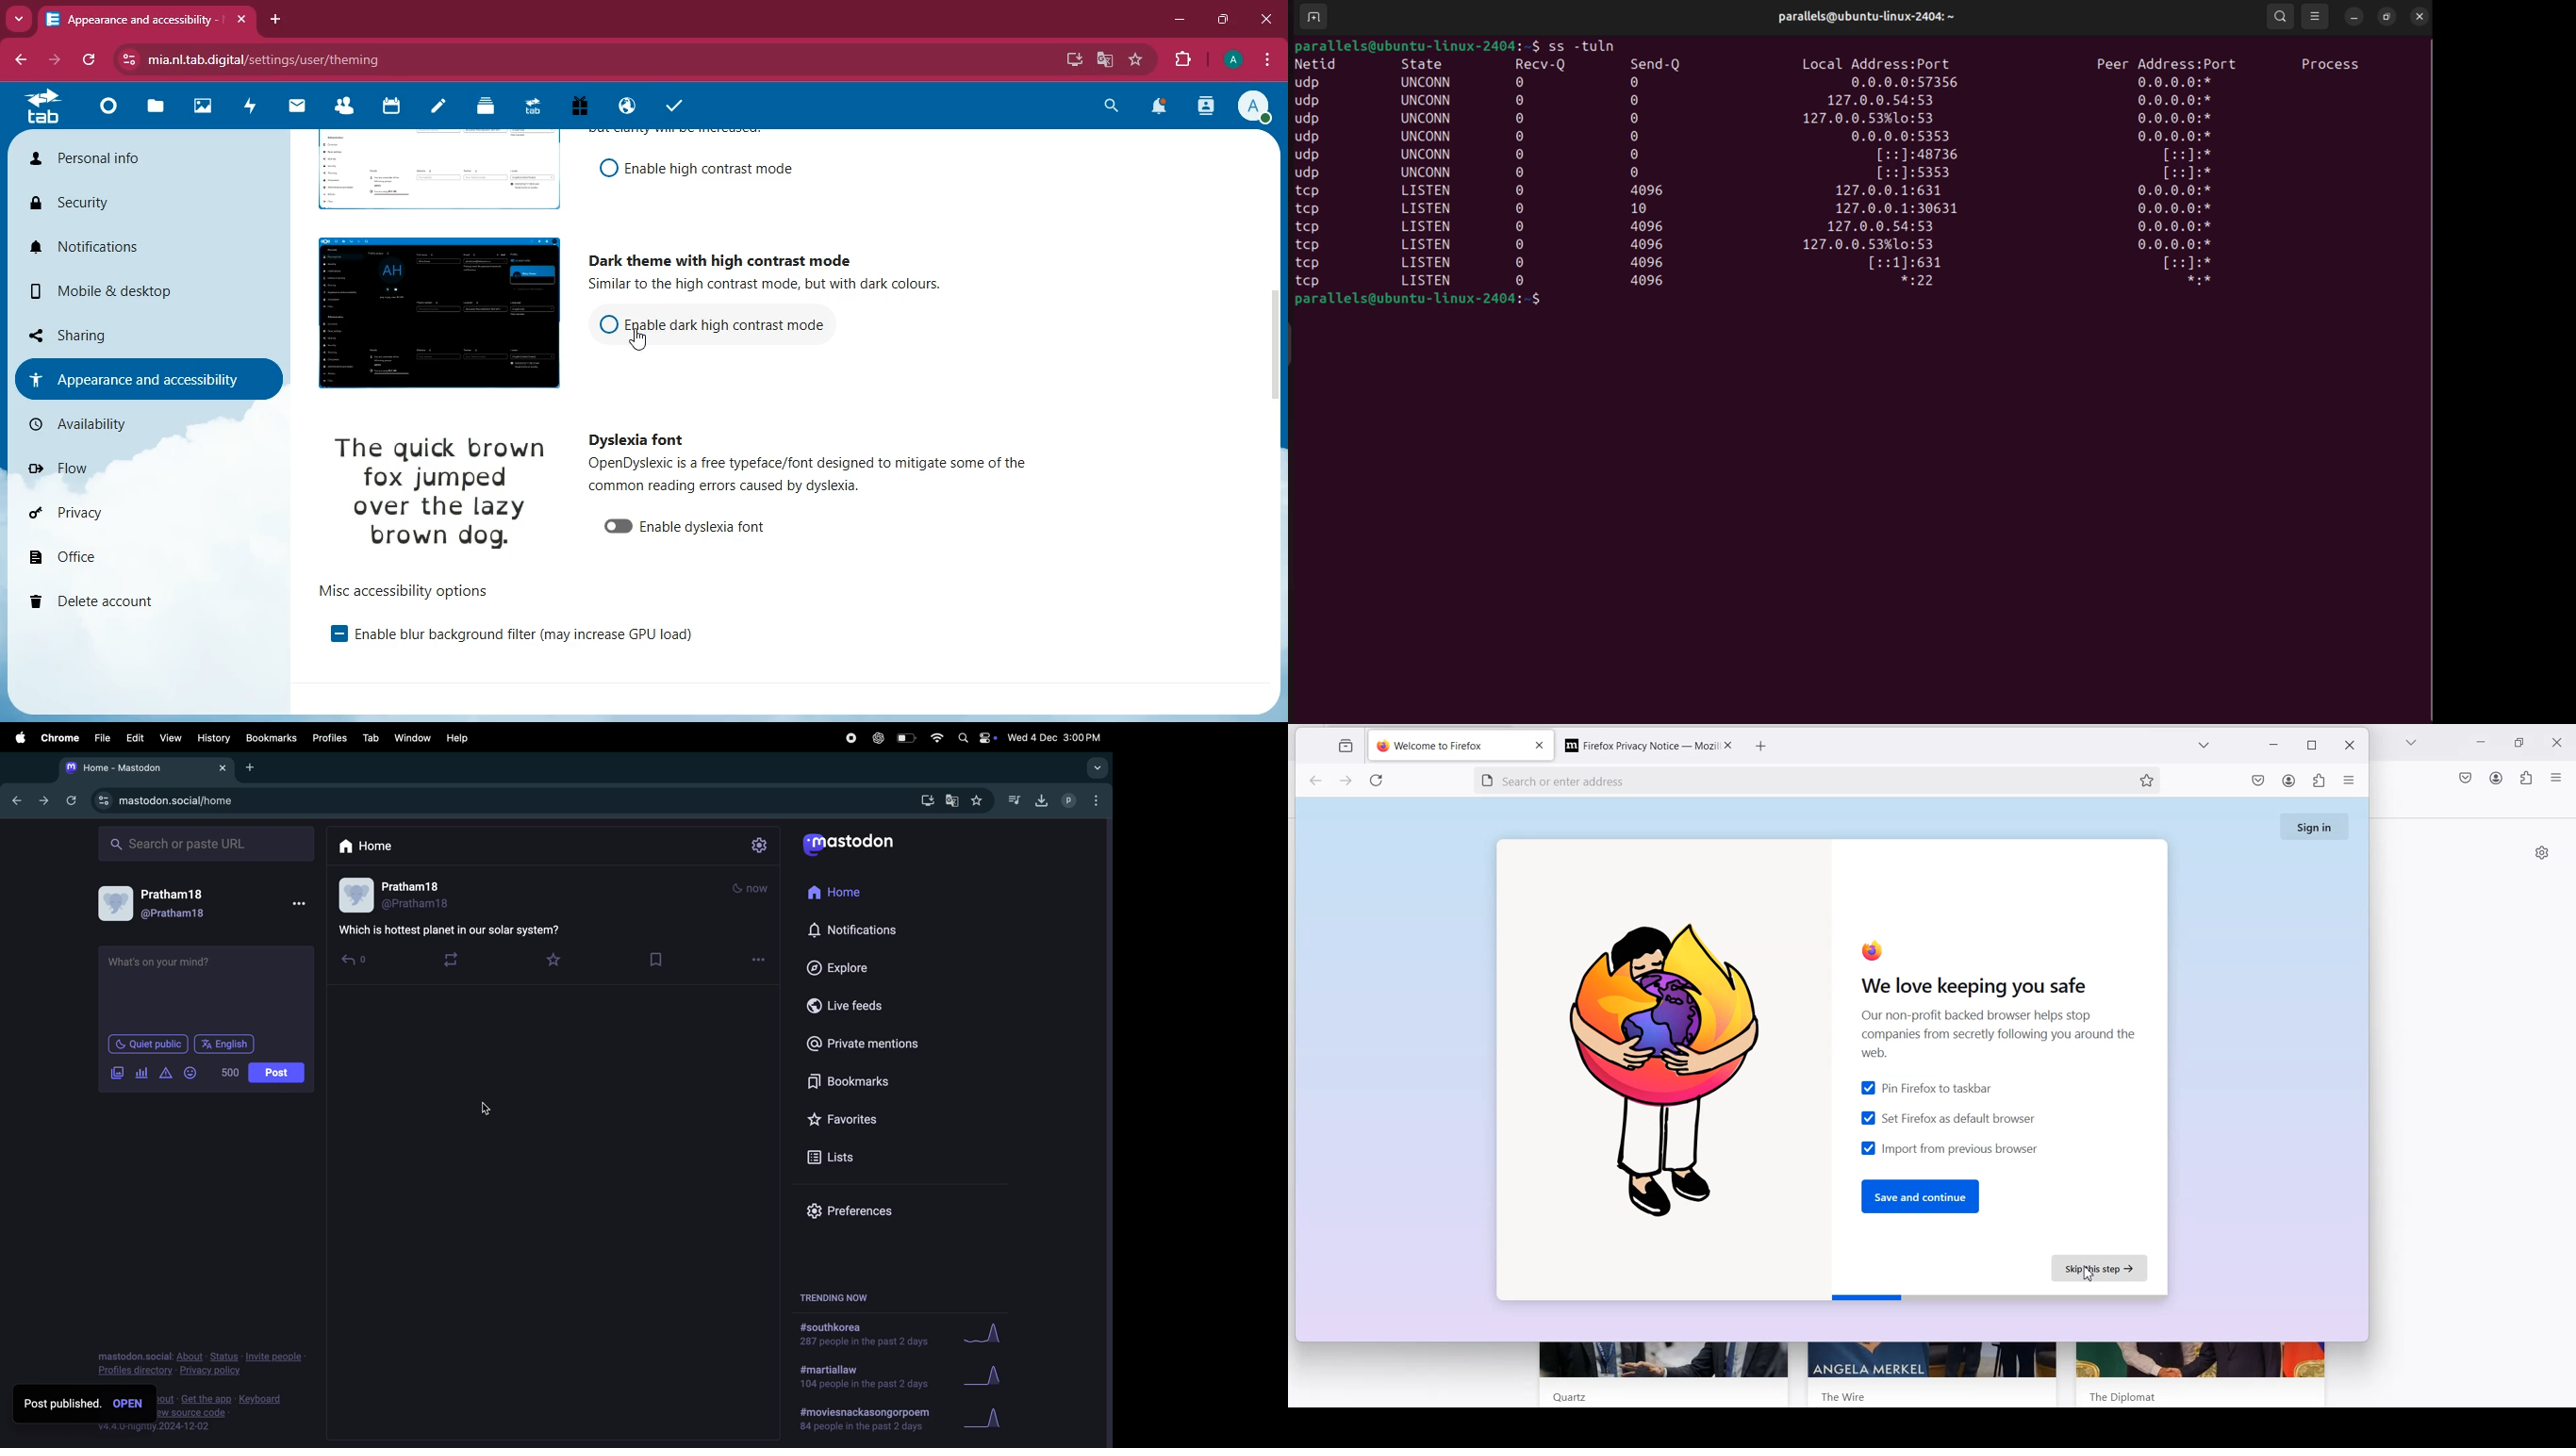  I want to click on Graph, so click(985, 1418).